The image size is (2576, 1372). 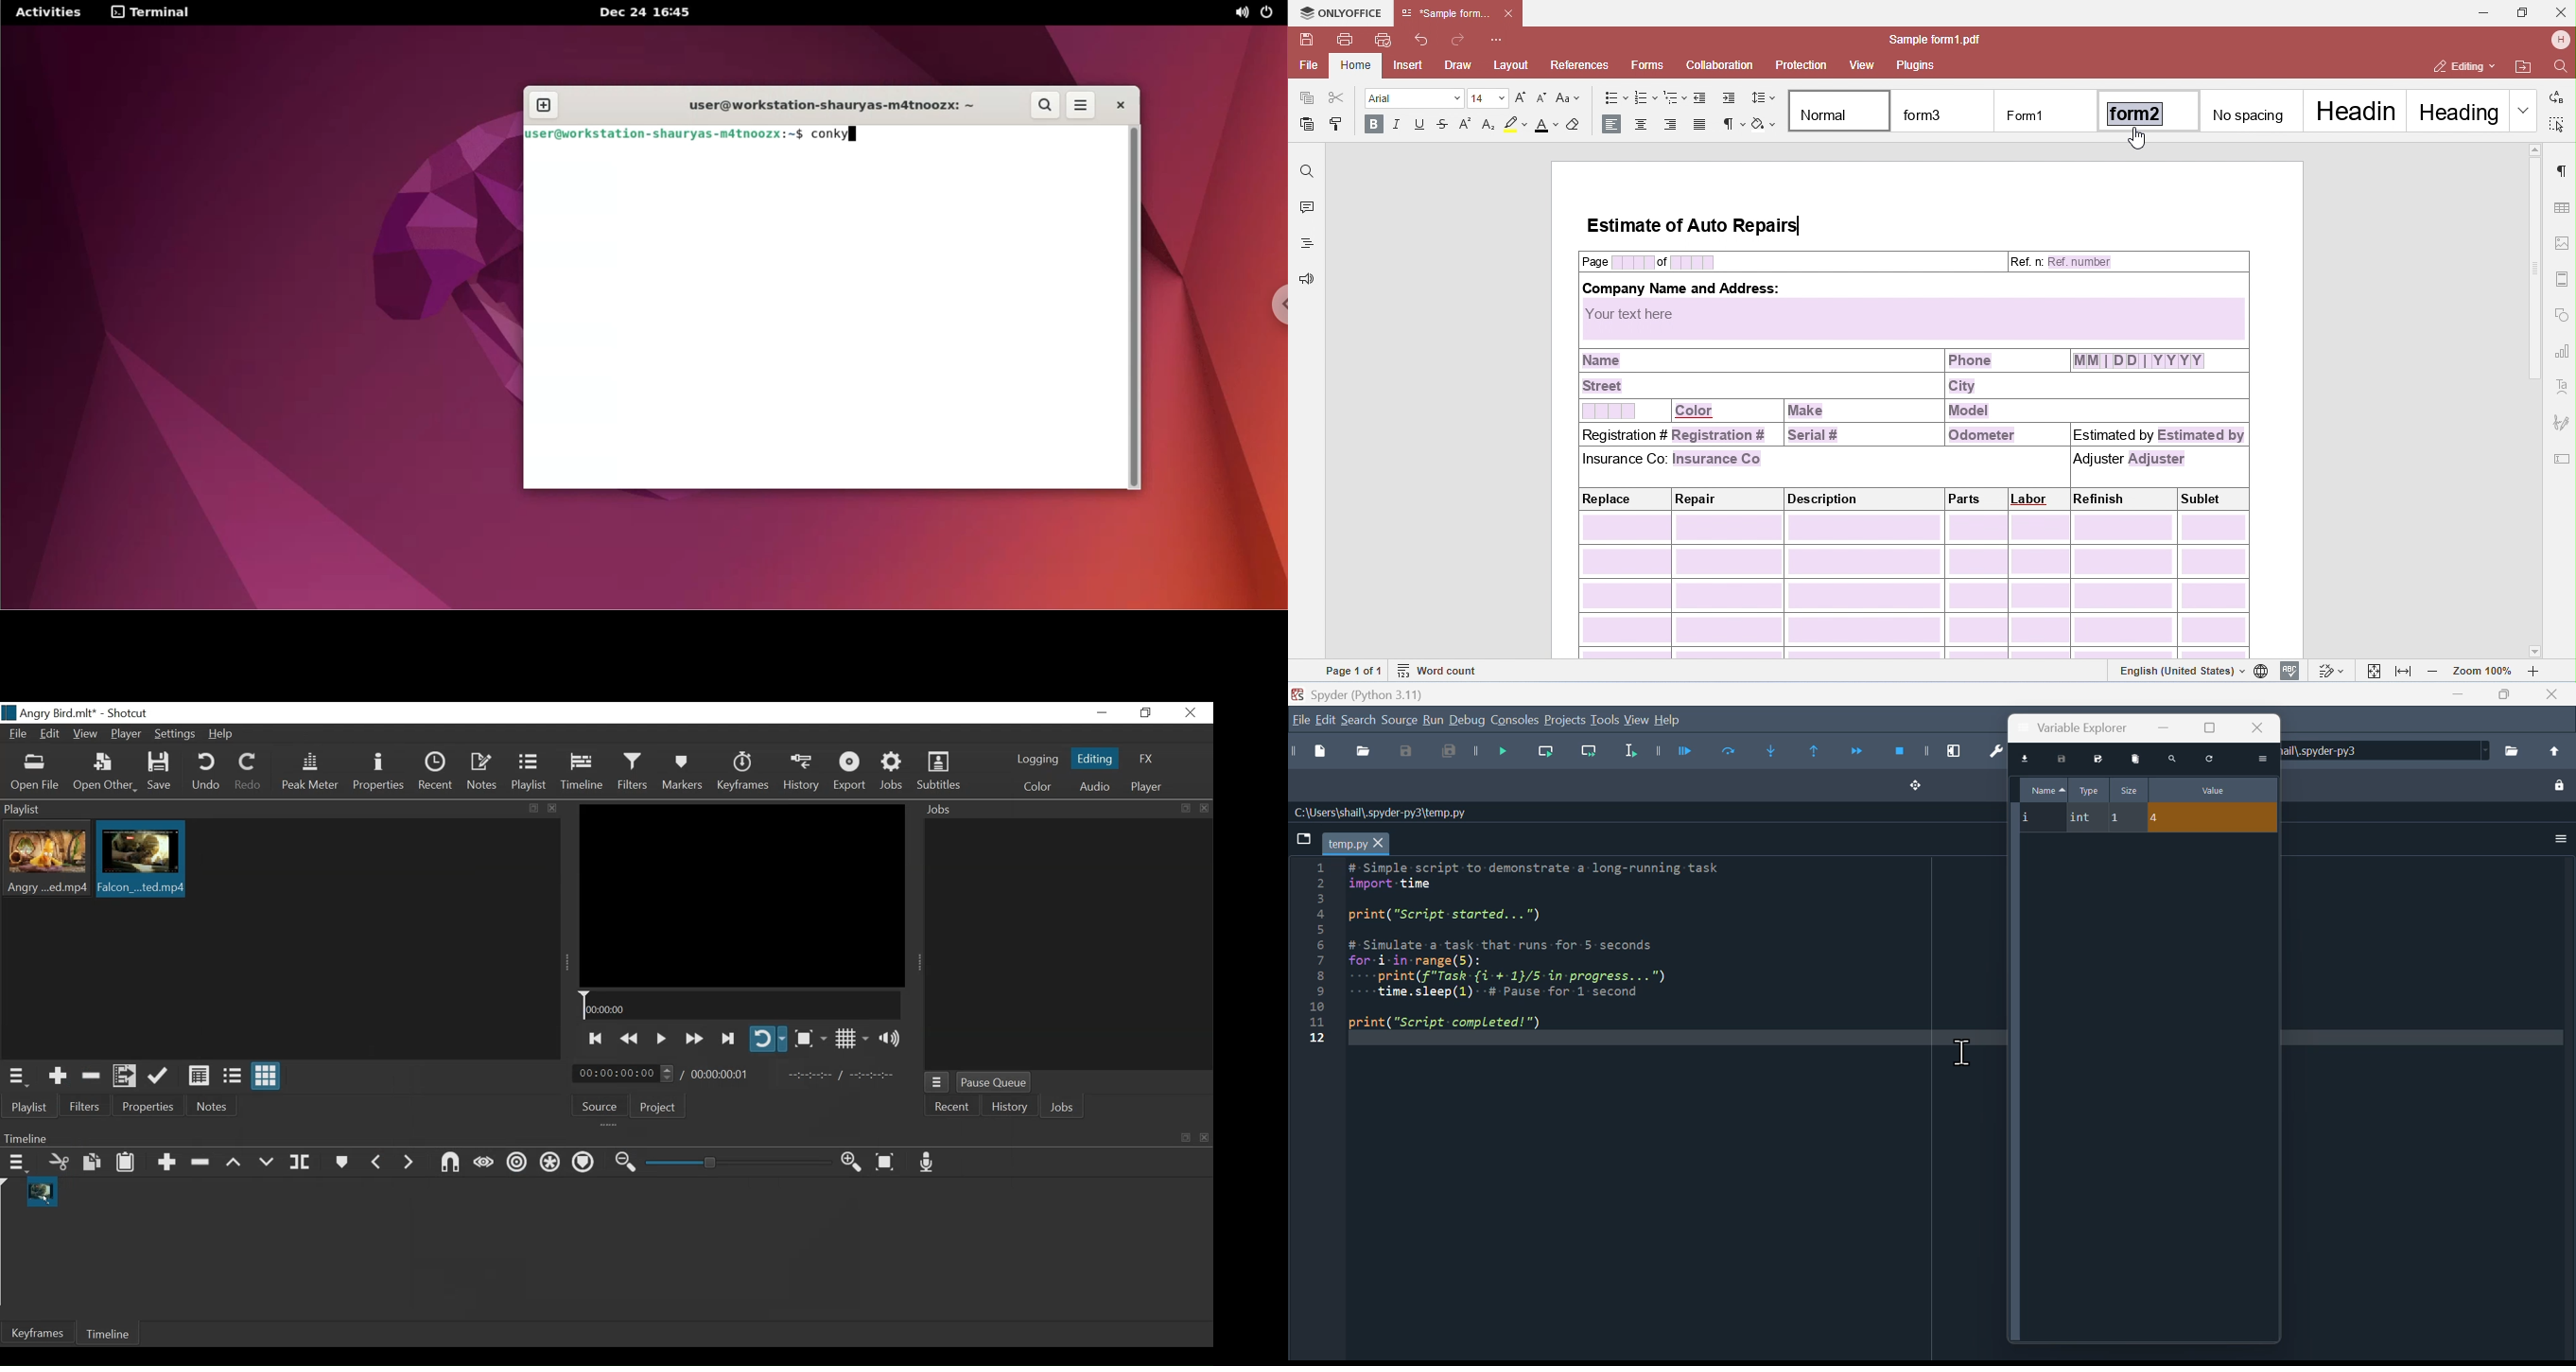 I want to click on Skip to the previous point, so click(x=597, y=1038).